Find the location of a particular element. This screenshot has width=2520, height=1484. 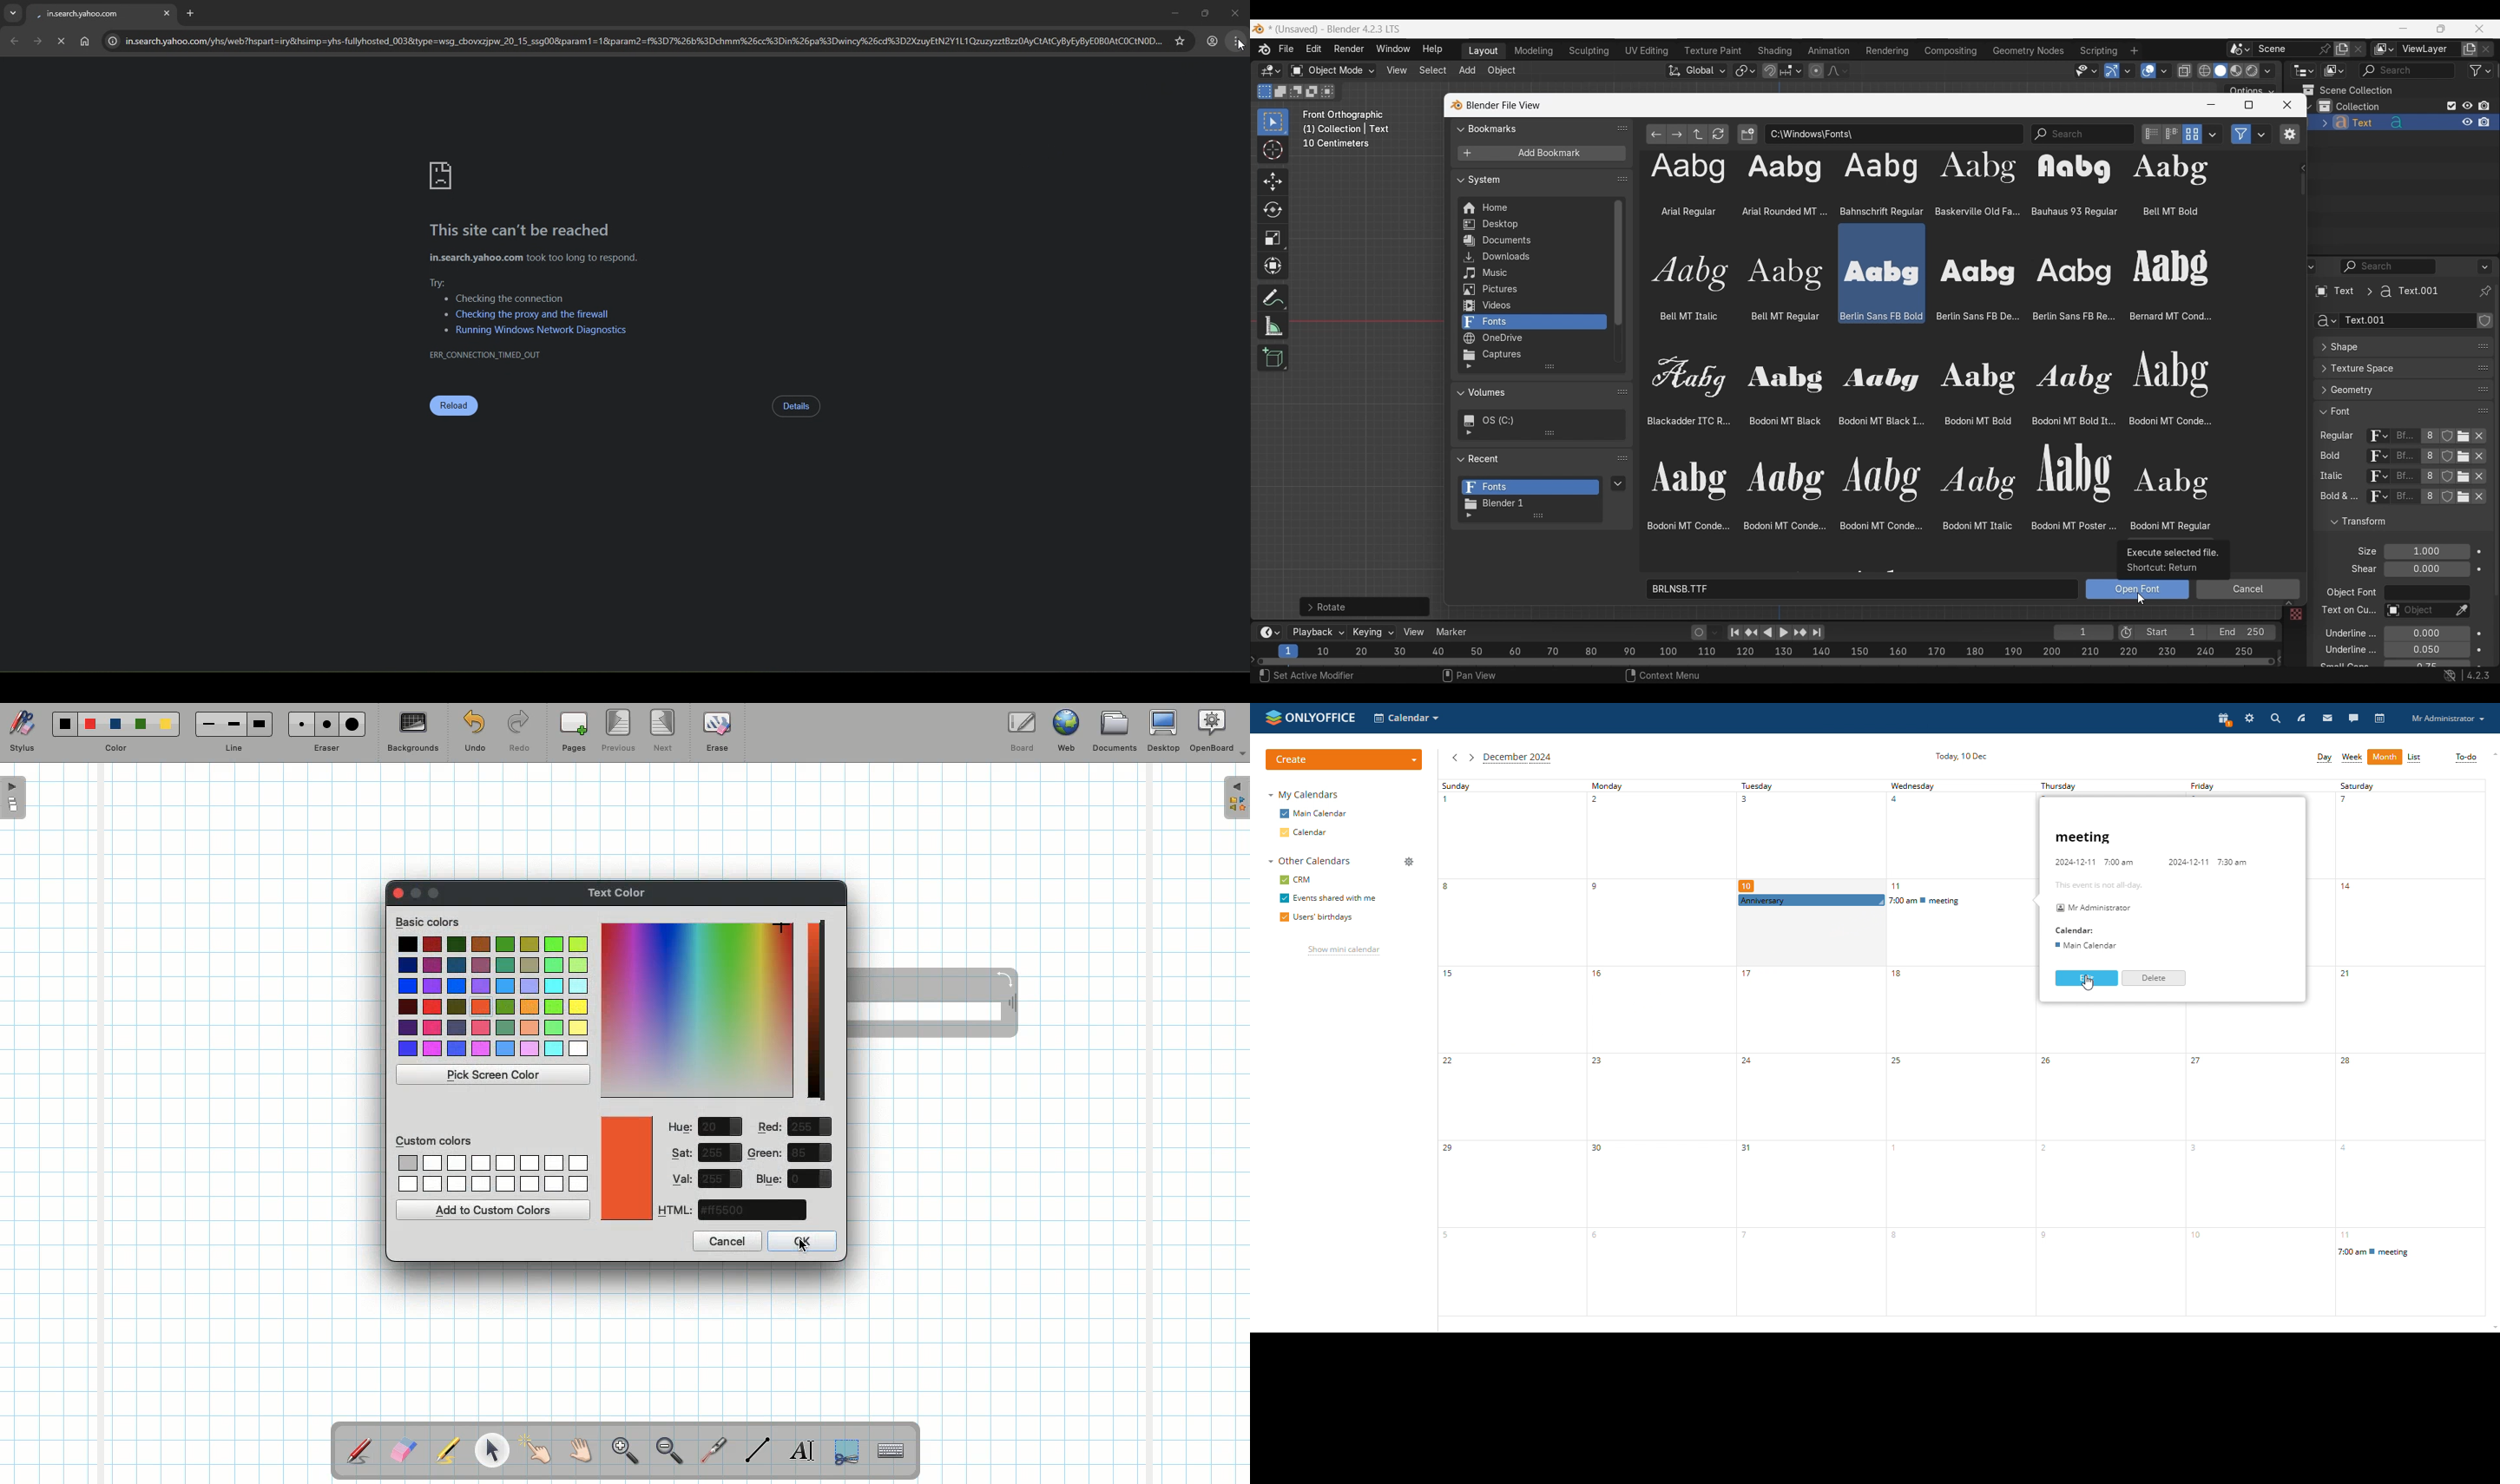

Editor type is located at coordinates (2303, 70).